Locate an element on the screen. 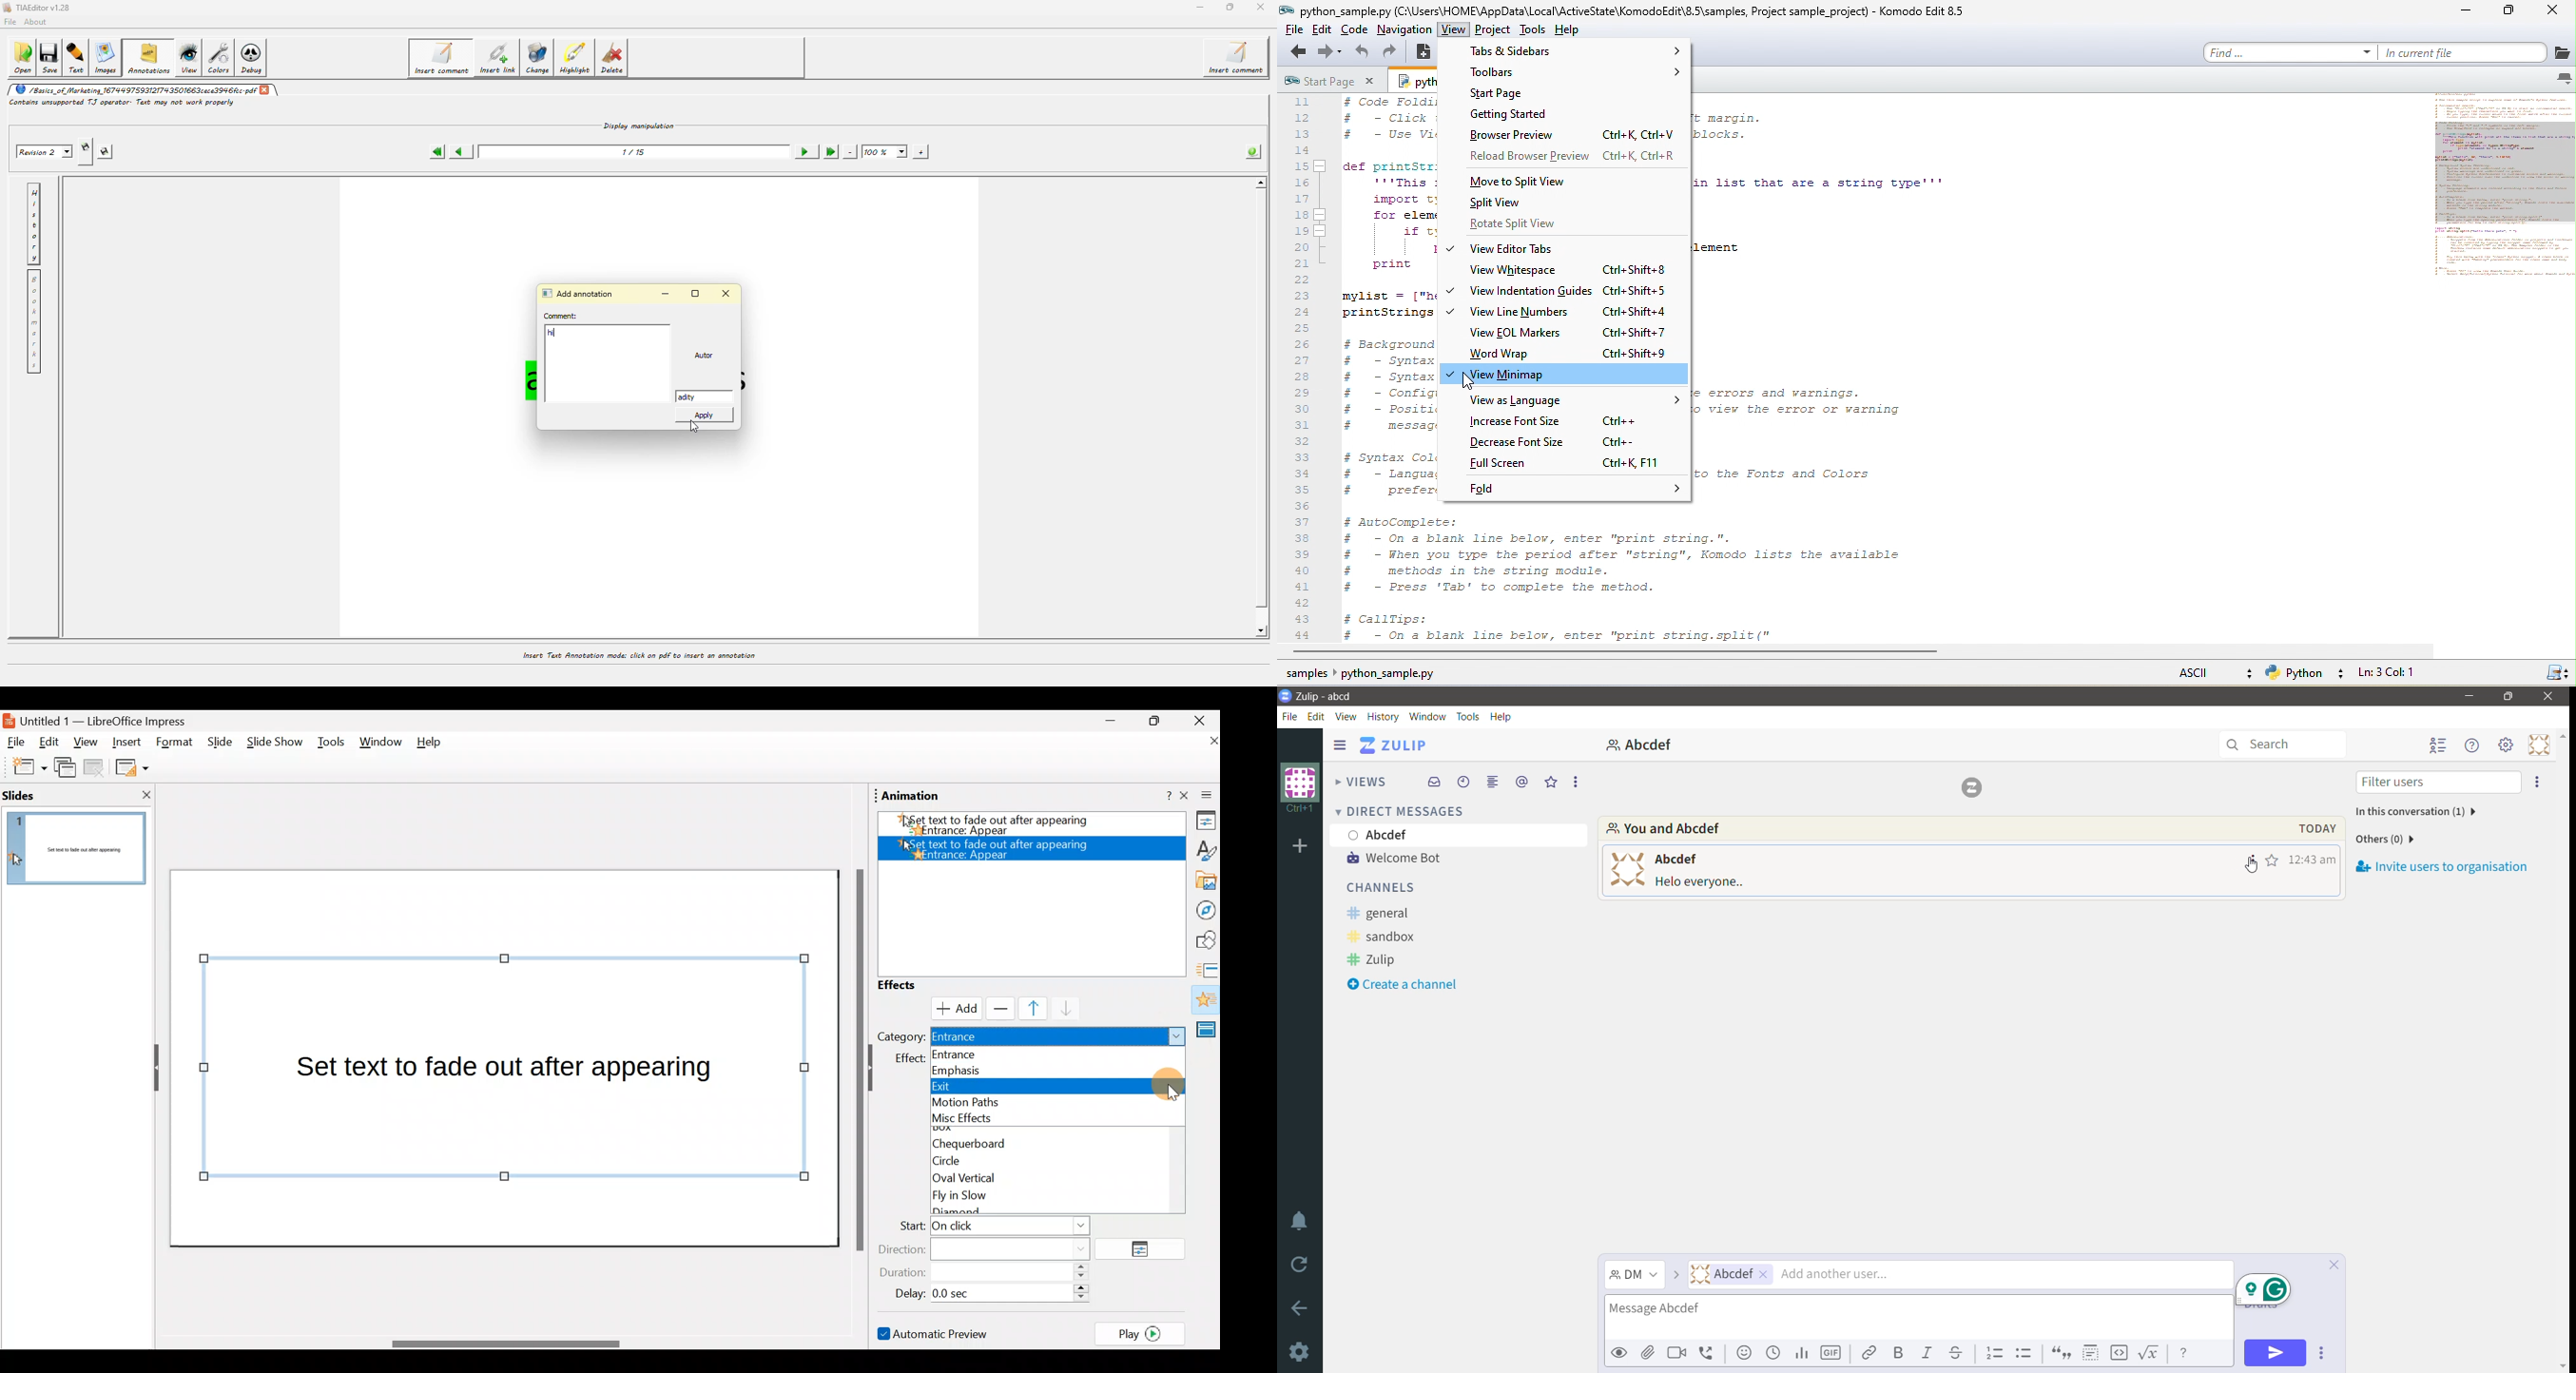 This screenshot has width=2576, height=1400. Application is located at coordinates (1394, 745).